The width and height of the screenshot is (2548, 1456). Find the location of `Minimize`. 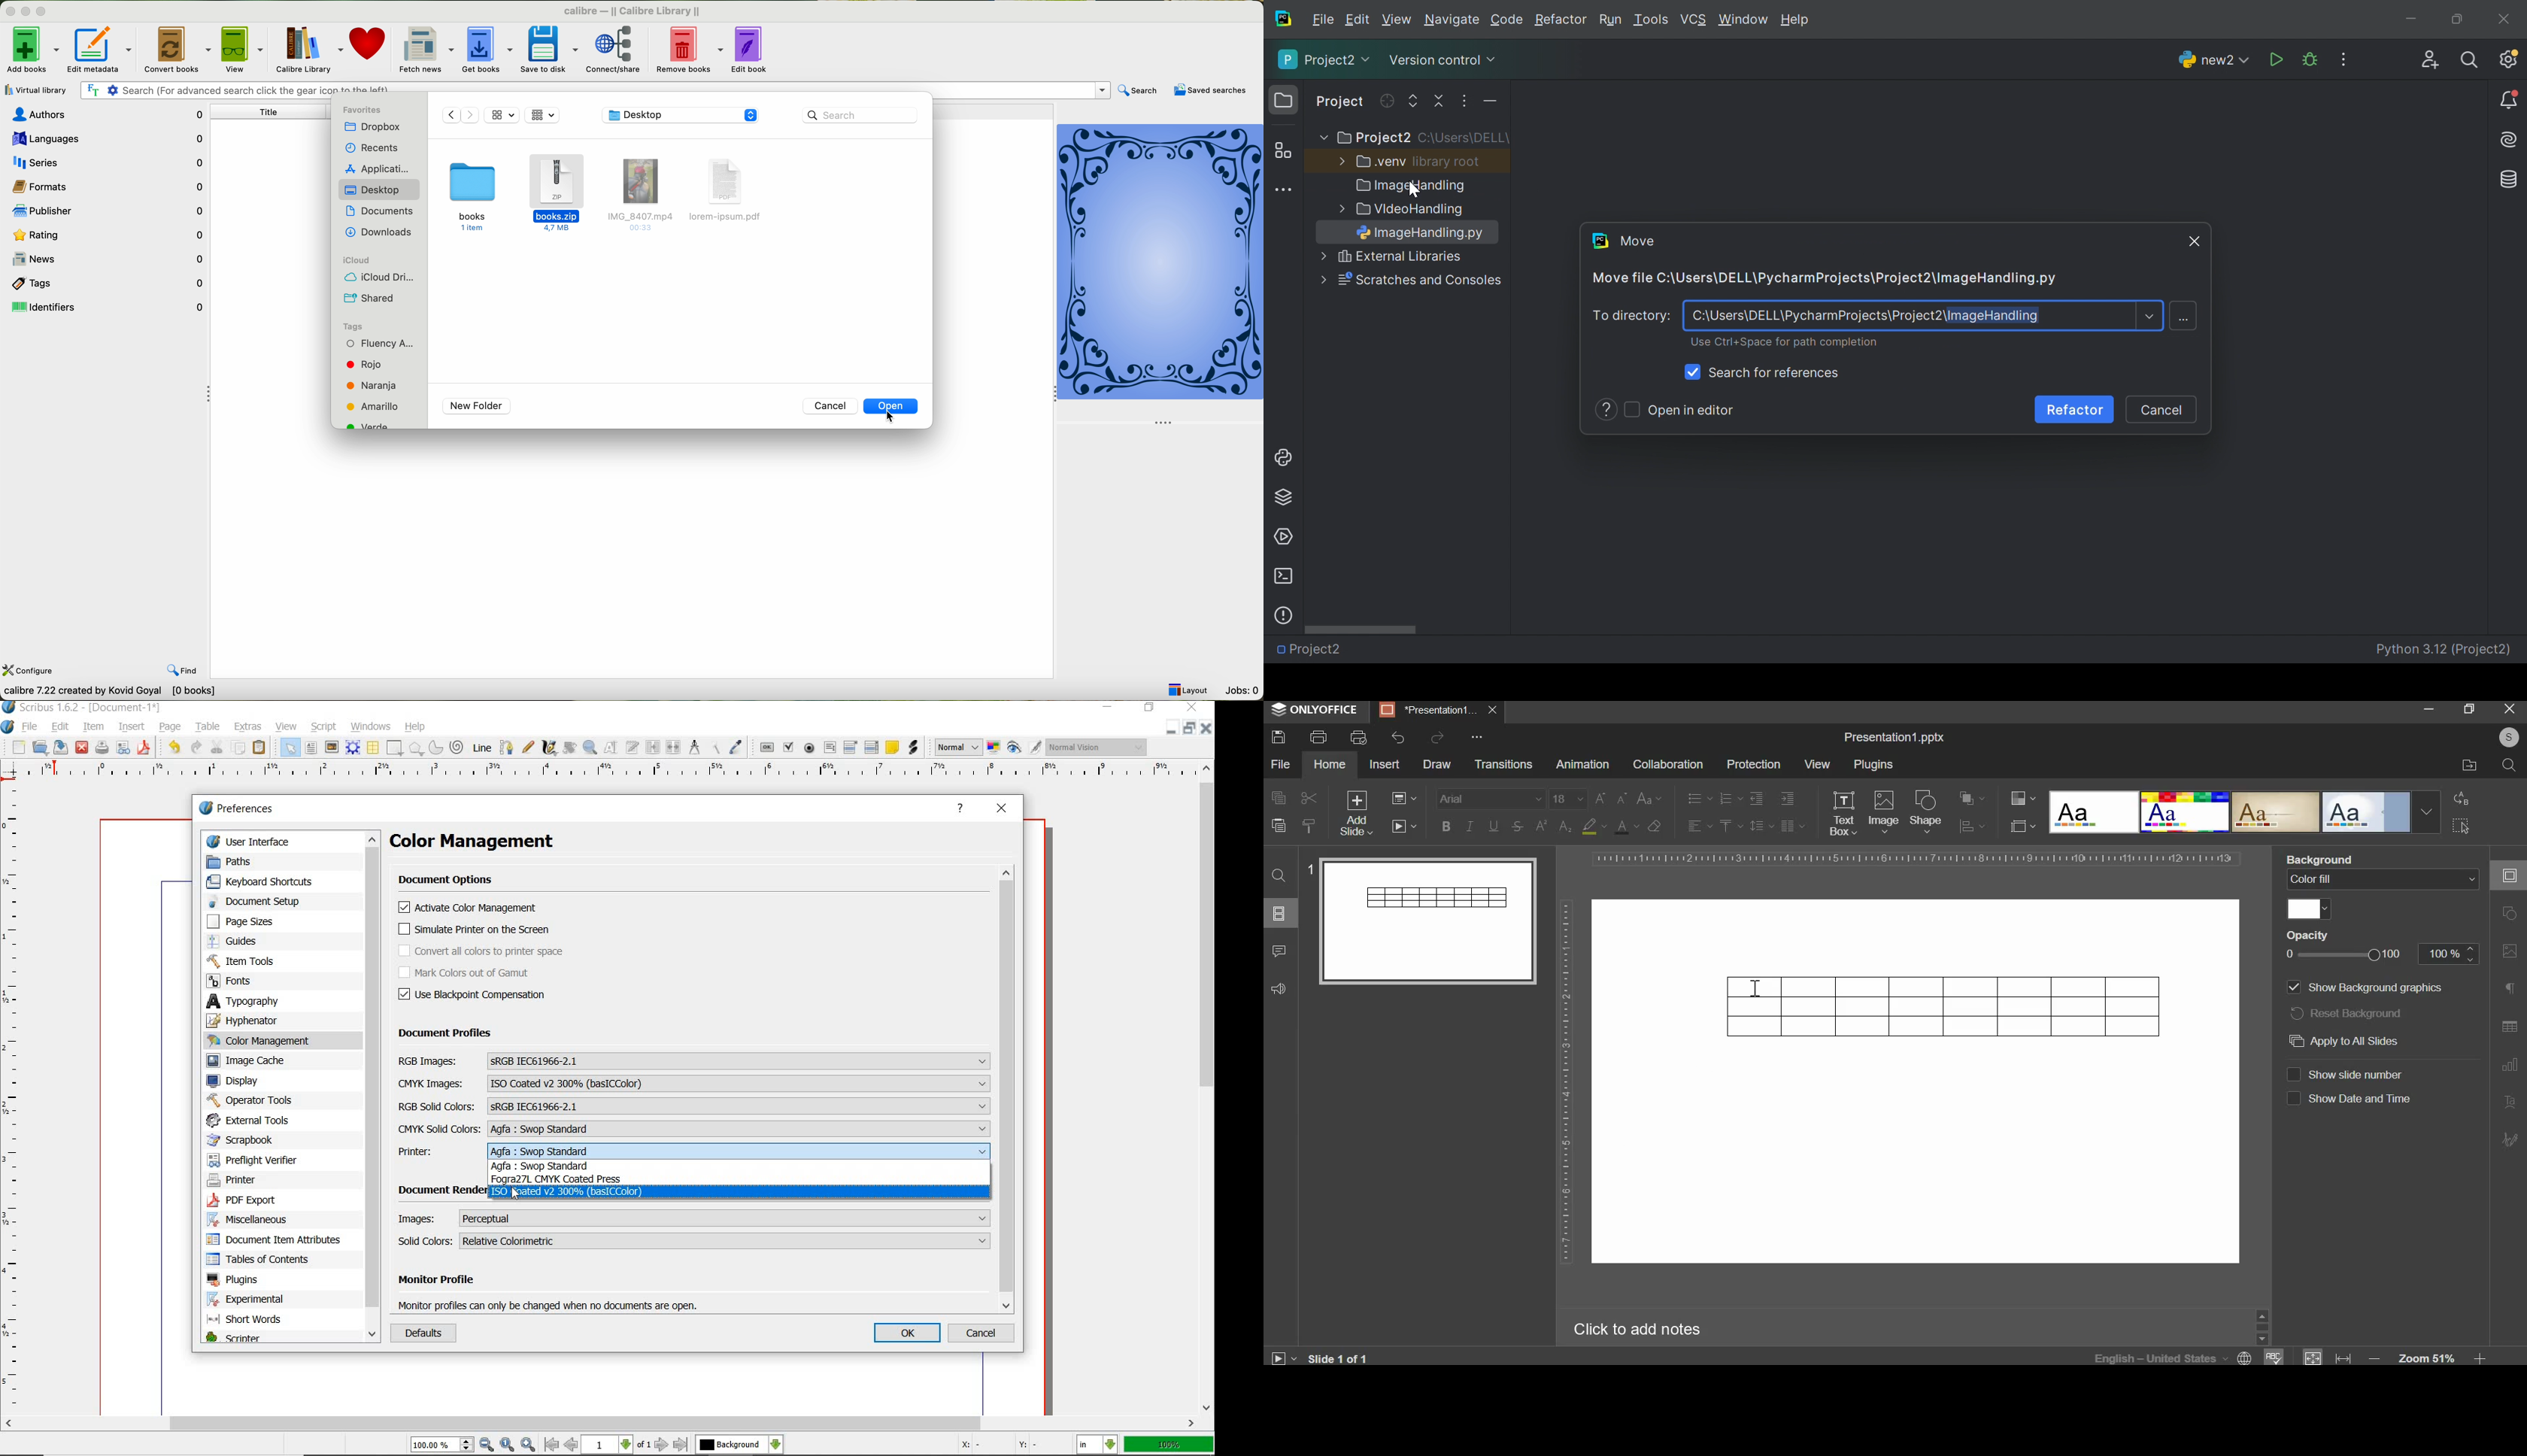

Minimize is located at coordinates (2415, 21).